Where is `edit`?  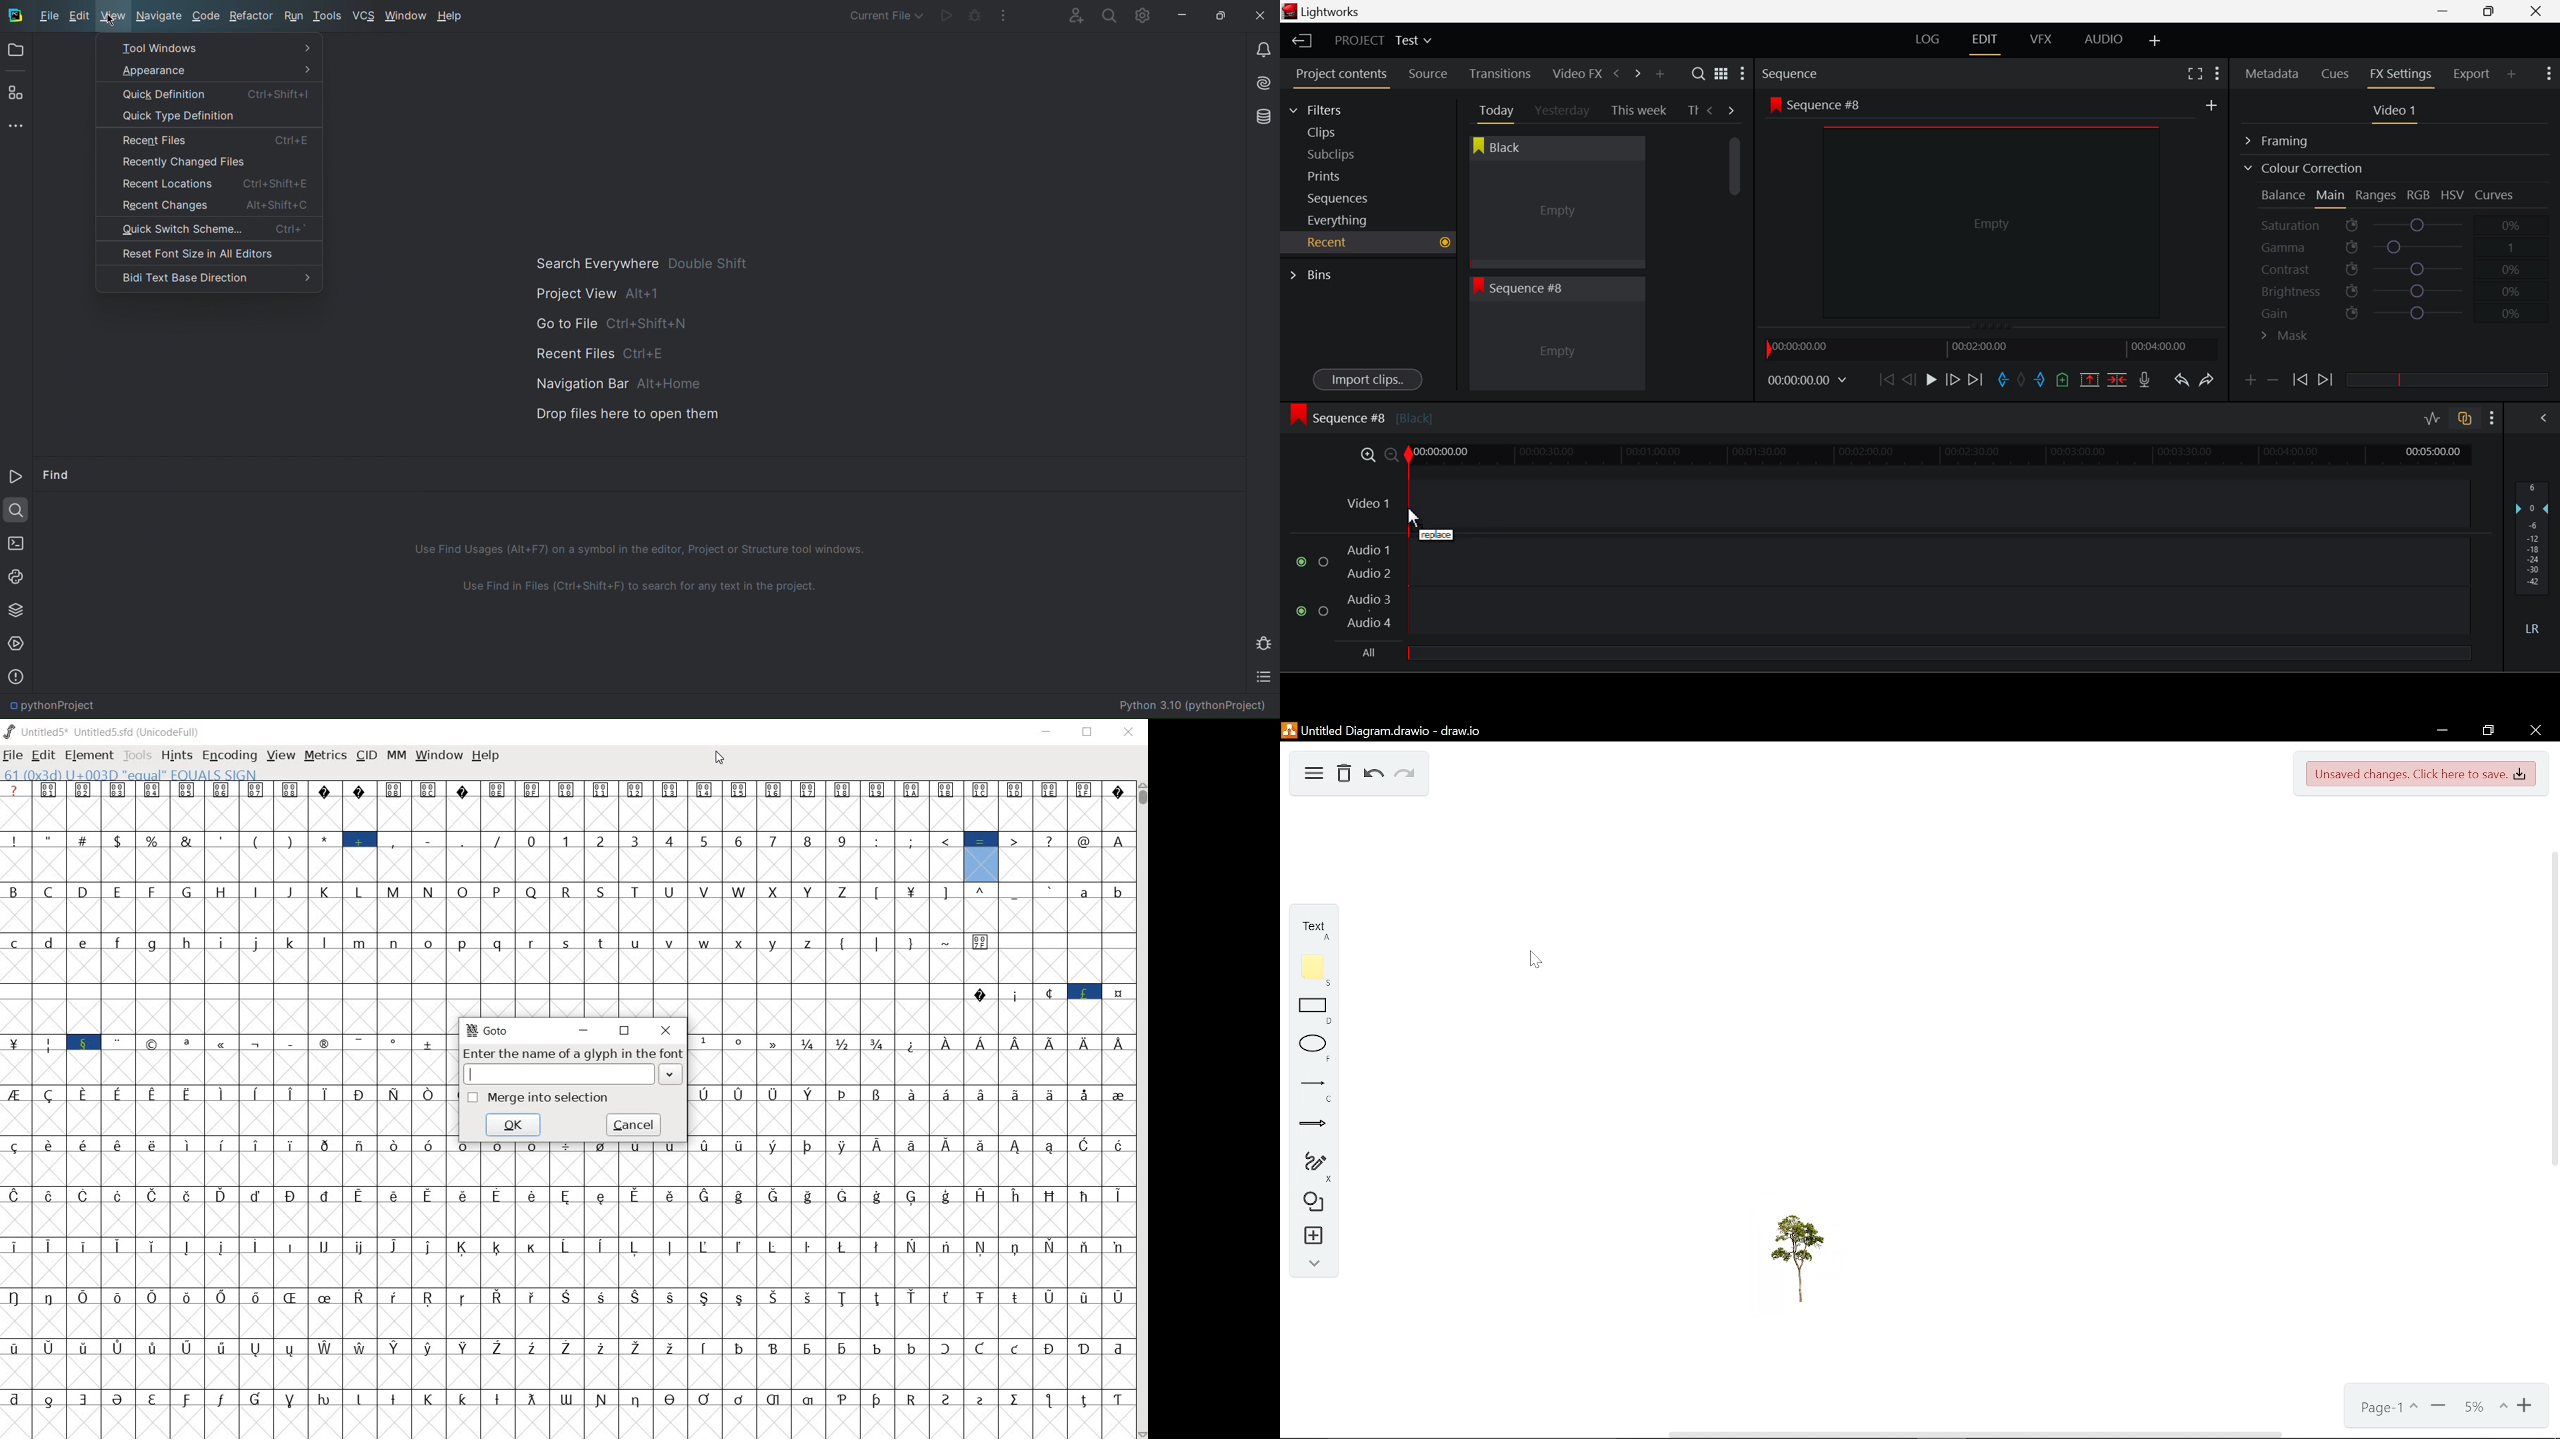 edit is located at coordinates (42, 757).